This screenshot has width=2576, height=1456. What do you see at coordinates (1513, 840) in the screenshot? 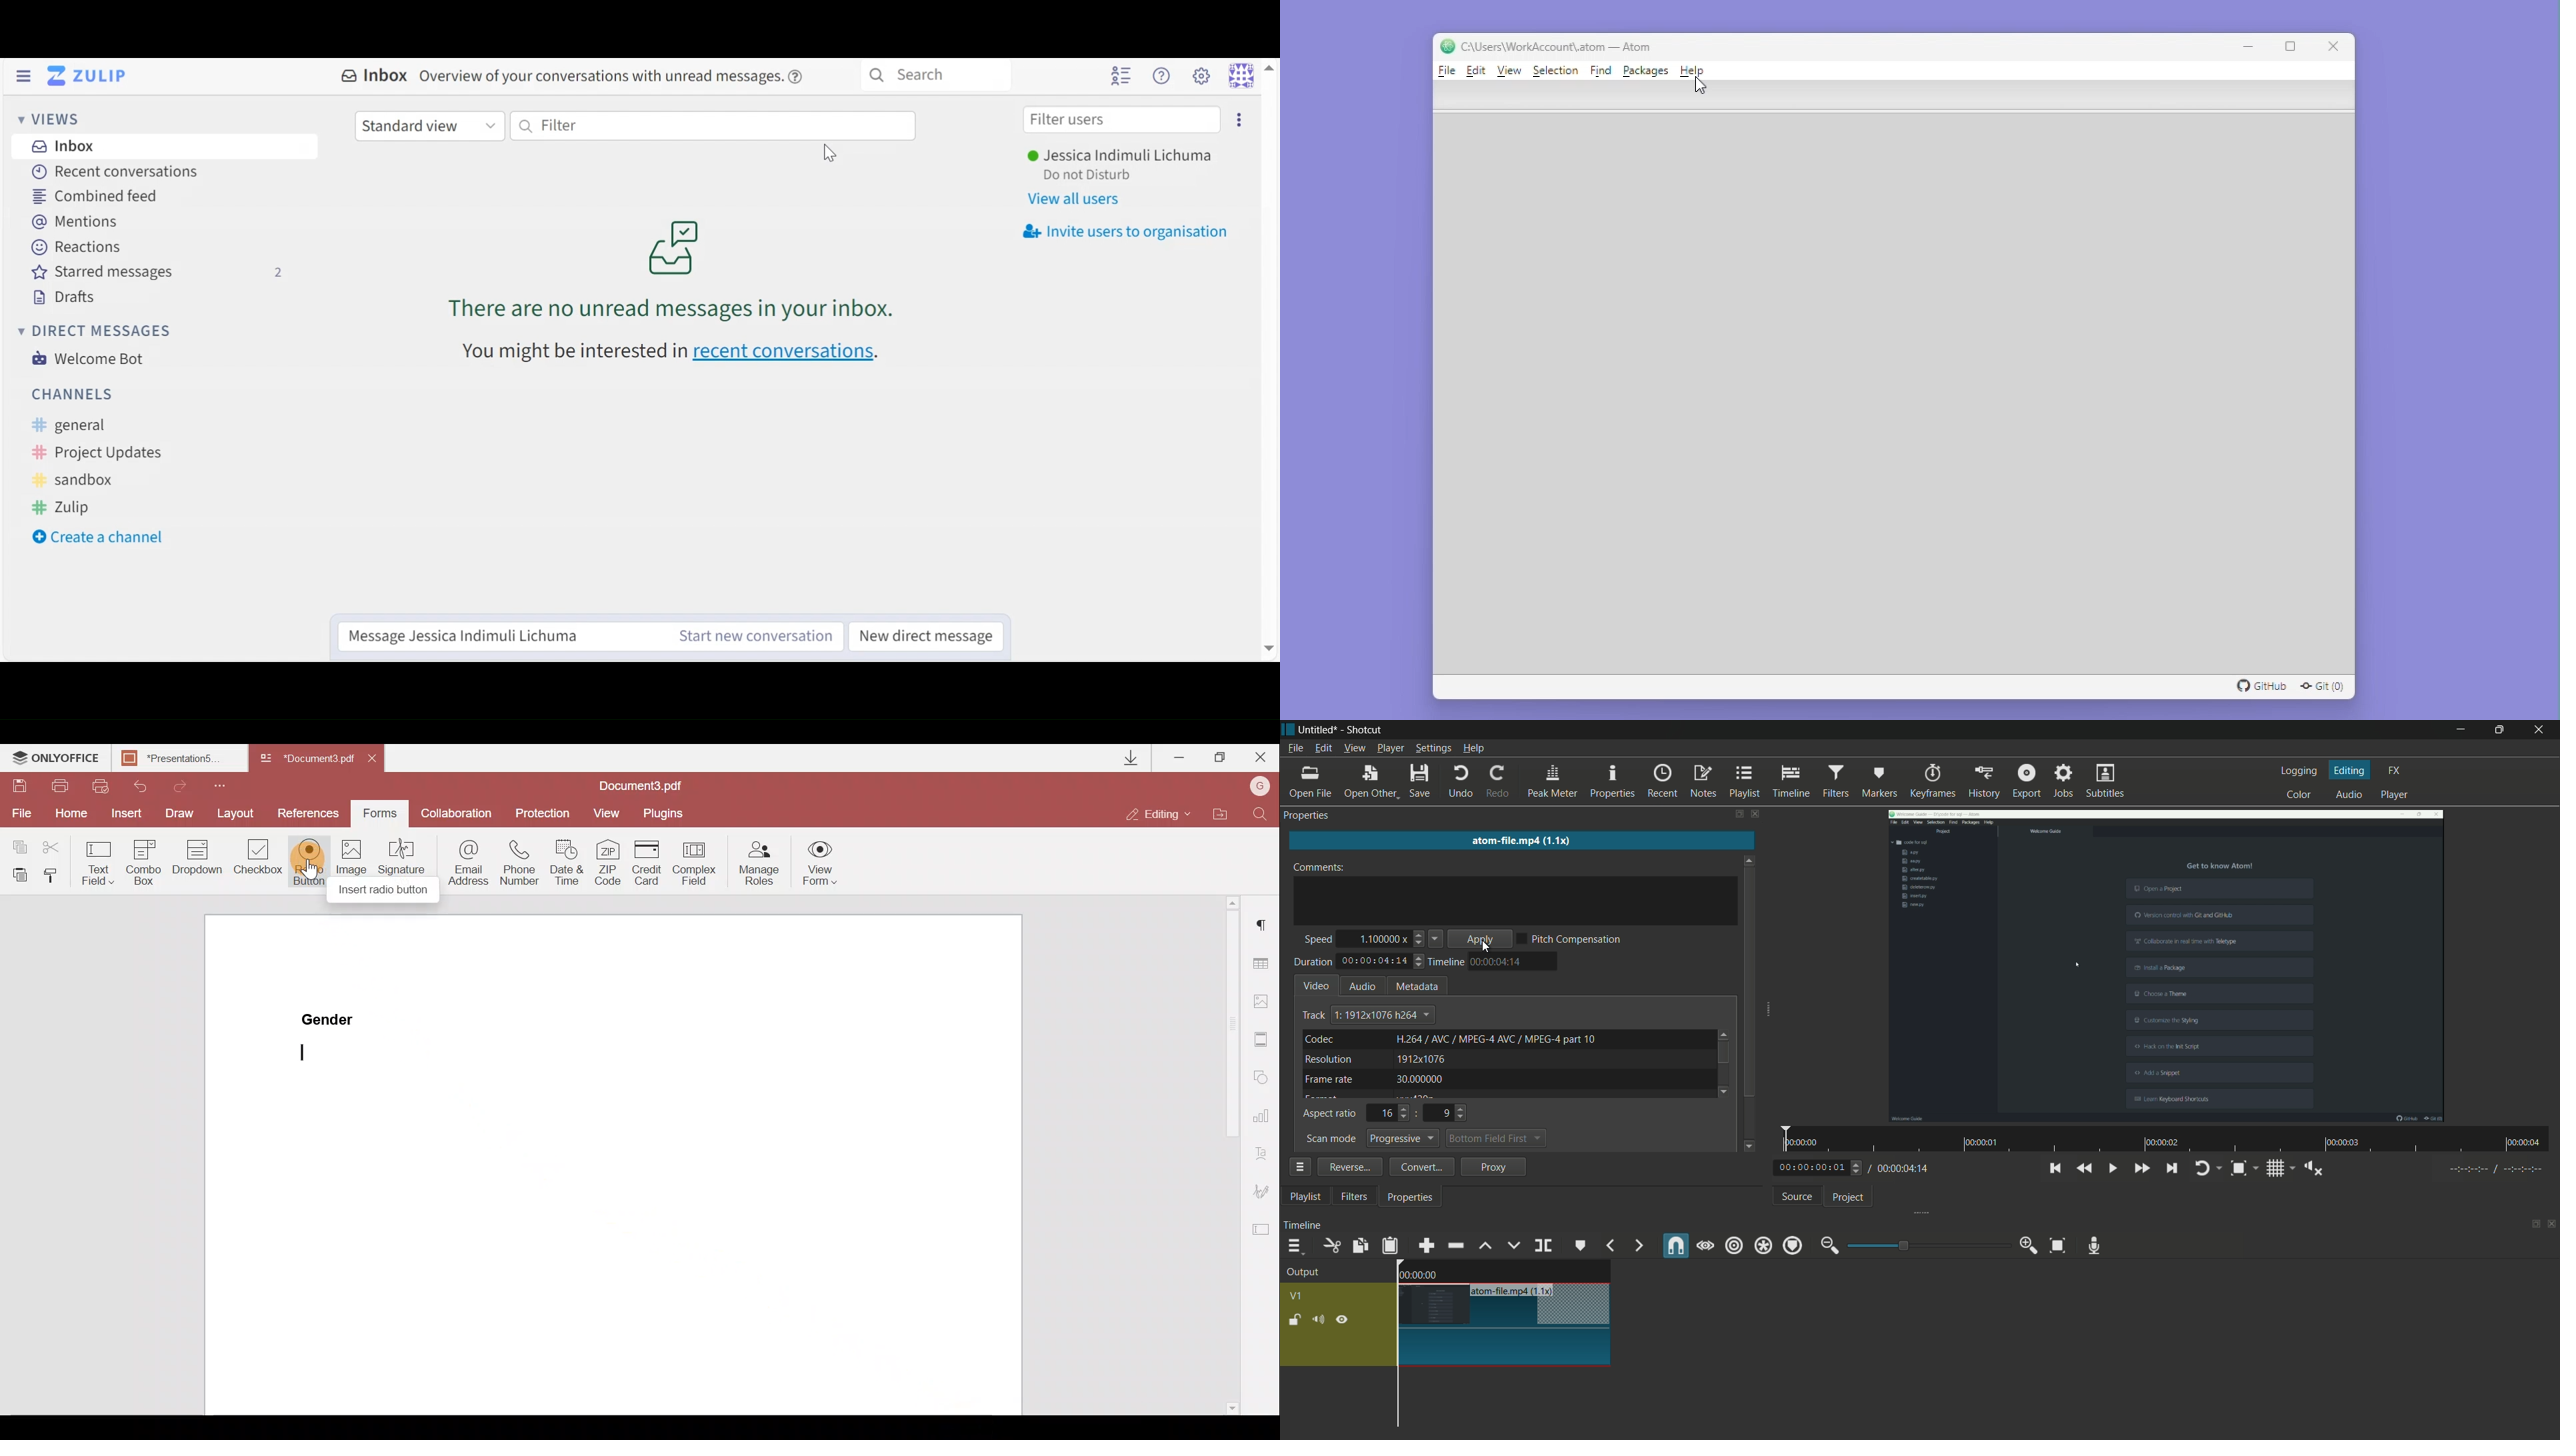
I see `imported file name` at bounding box center [1513, 840].